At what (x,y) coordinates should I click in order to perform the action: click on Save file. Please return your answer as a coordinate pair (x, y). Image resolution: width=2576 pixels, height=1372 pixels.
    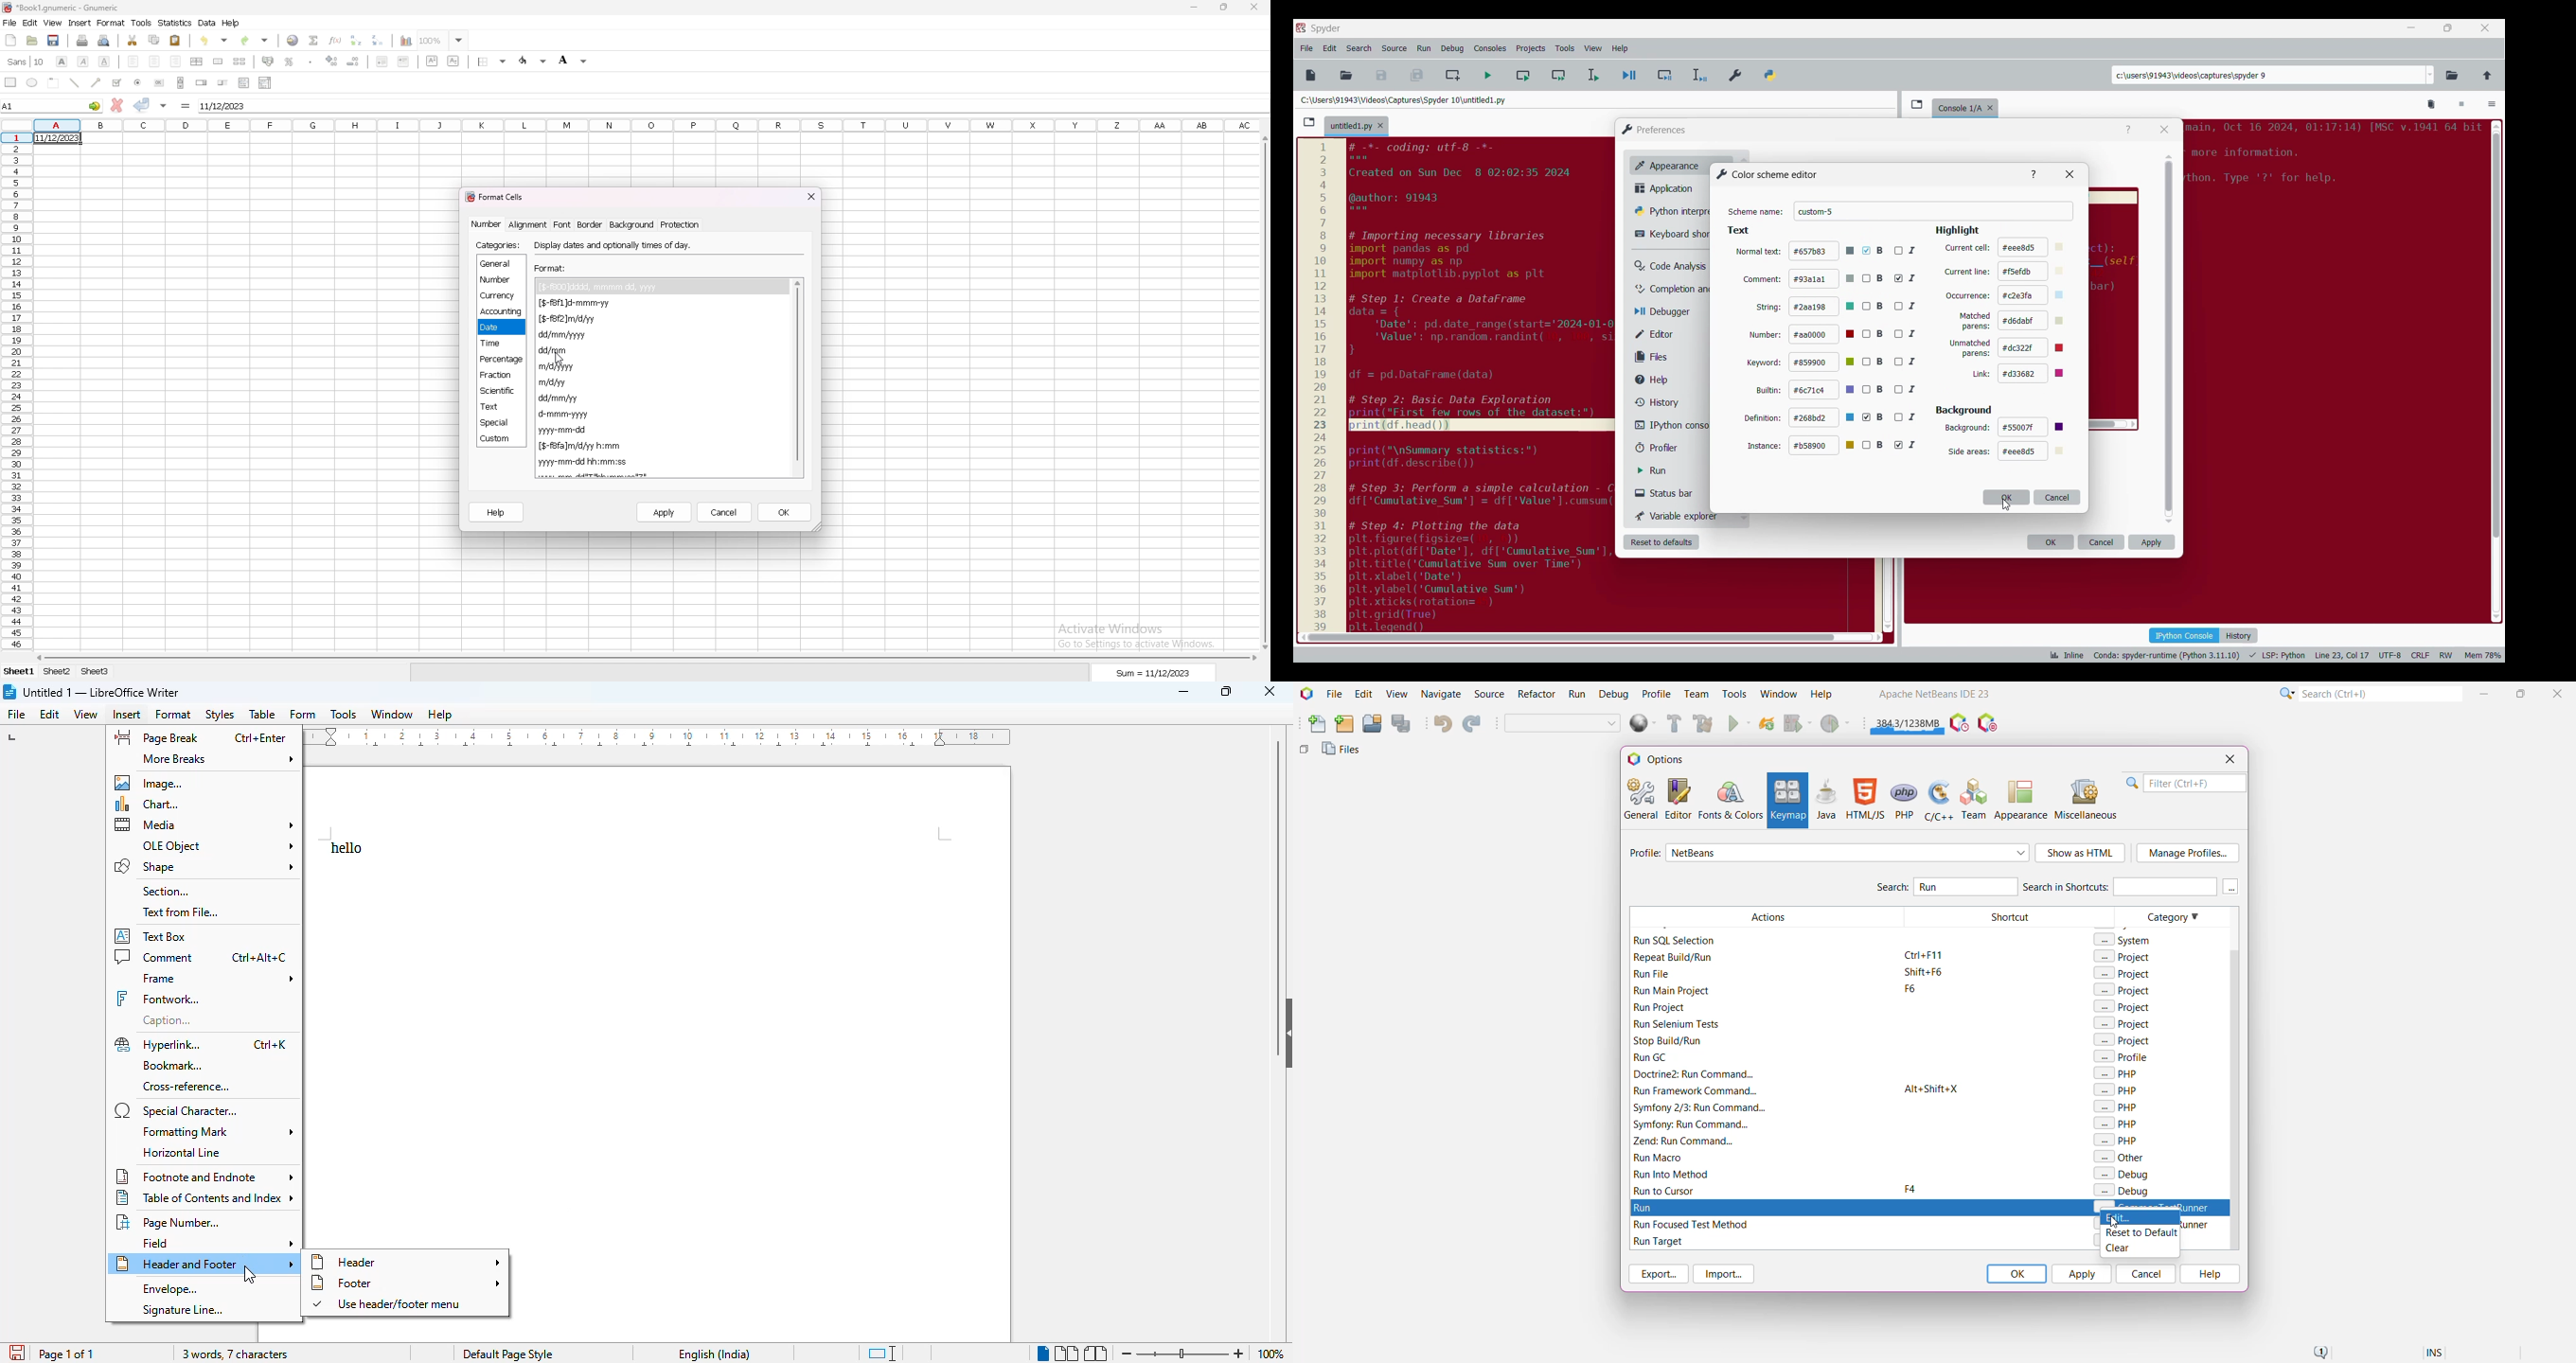
    Looking at the image, I should click on (1382, 75).